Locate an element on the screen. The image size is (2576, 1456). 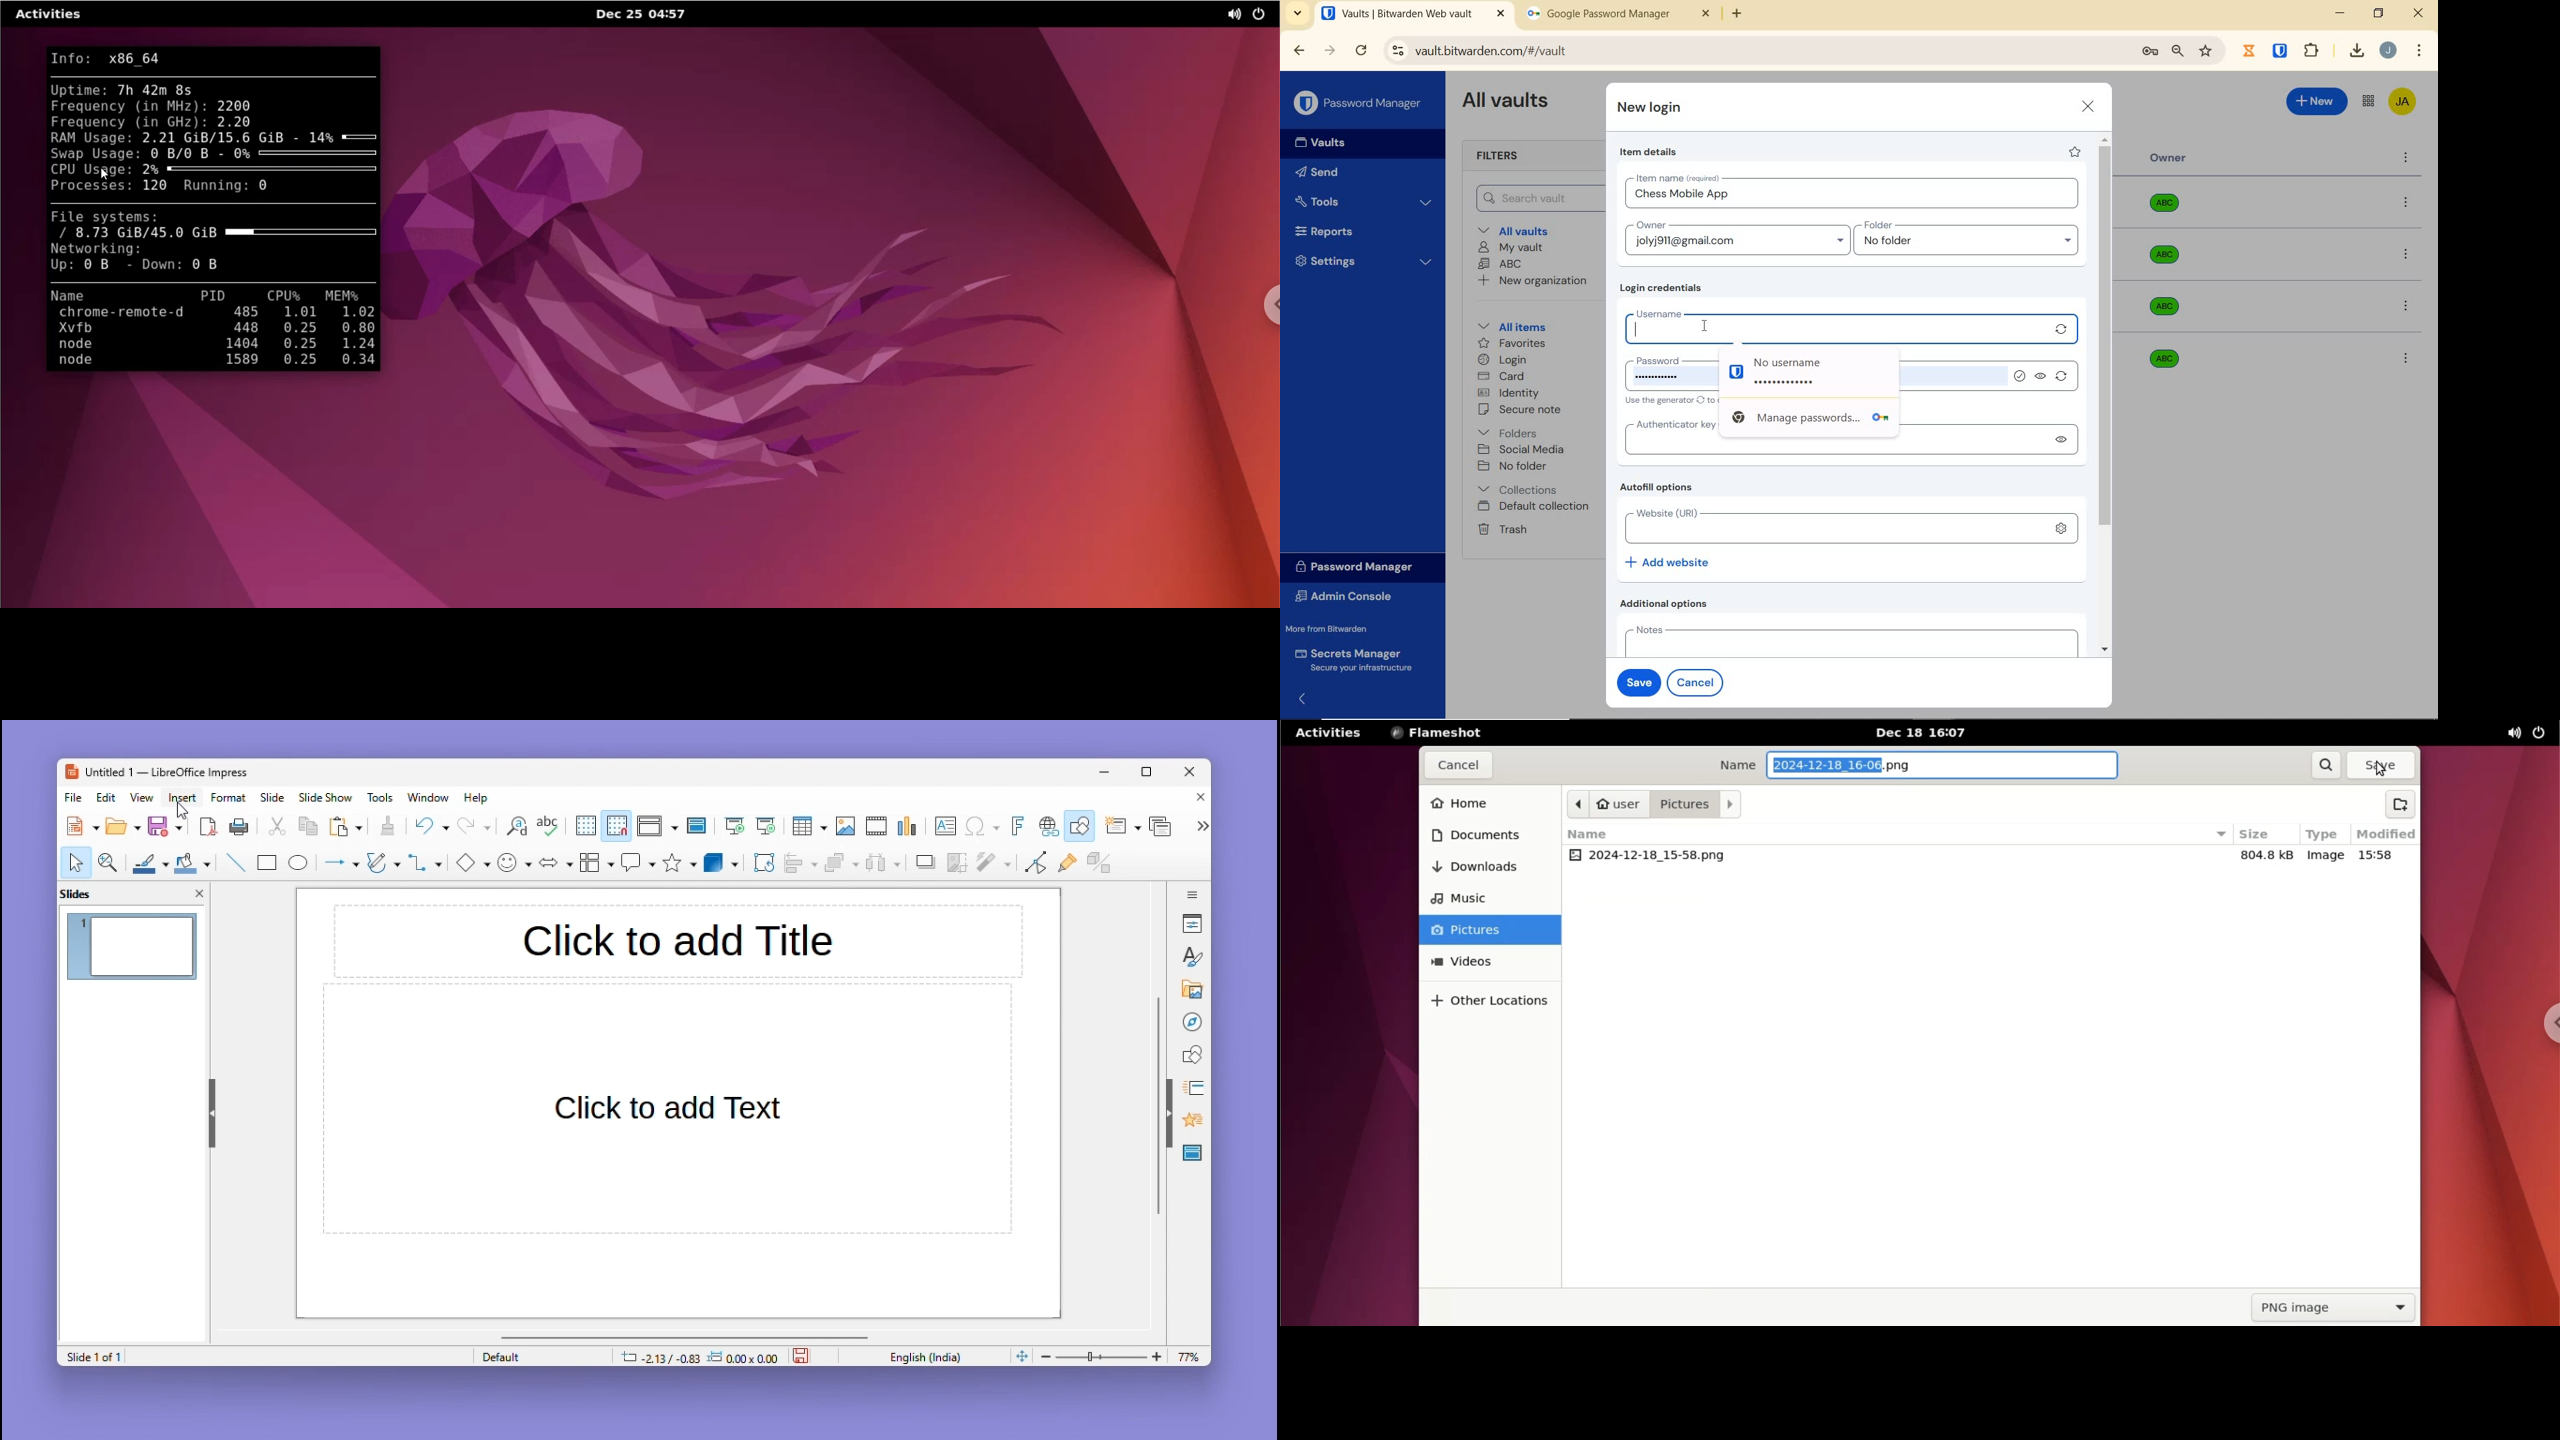
customize Google chrome is located at coordinates (2420, 51).